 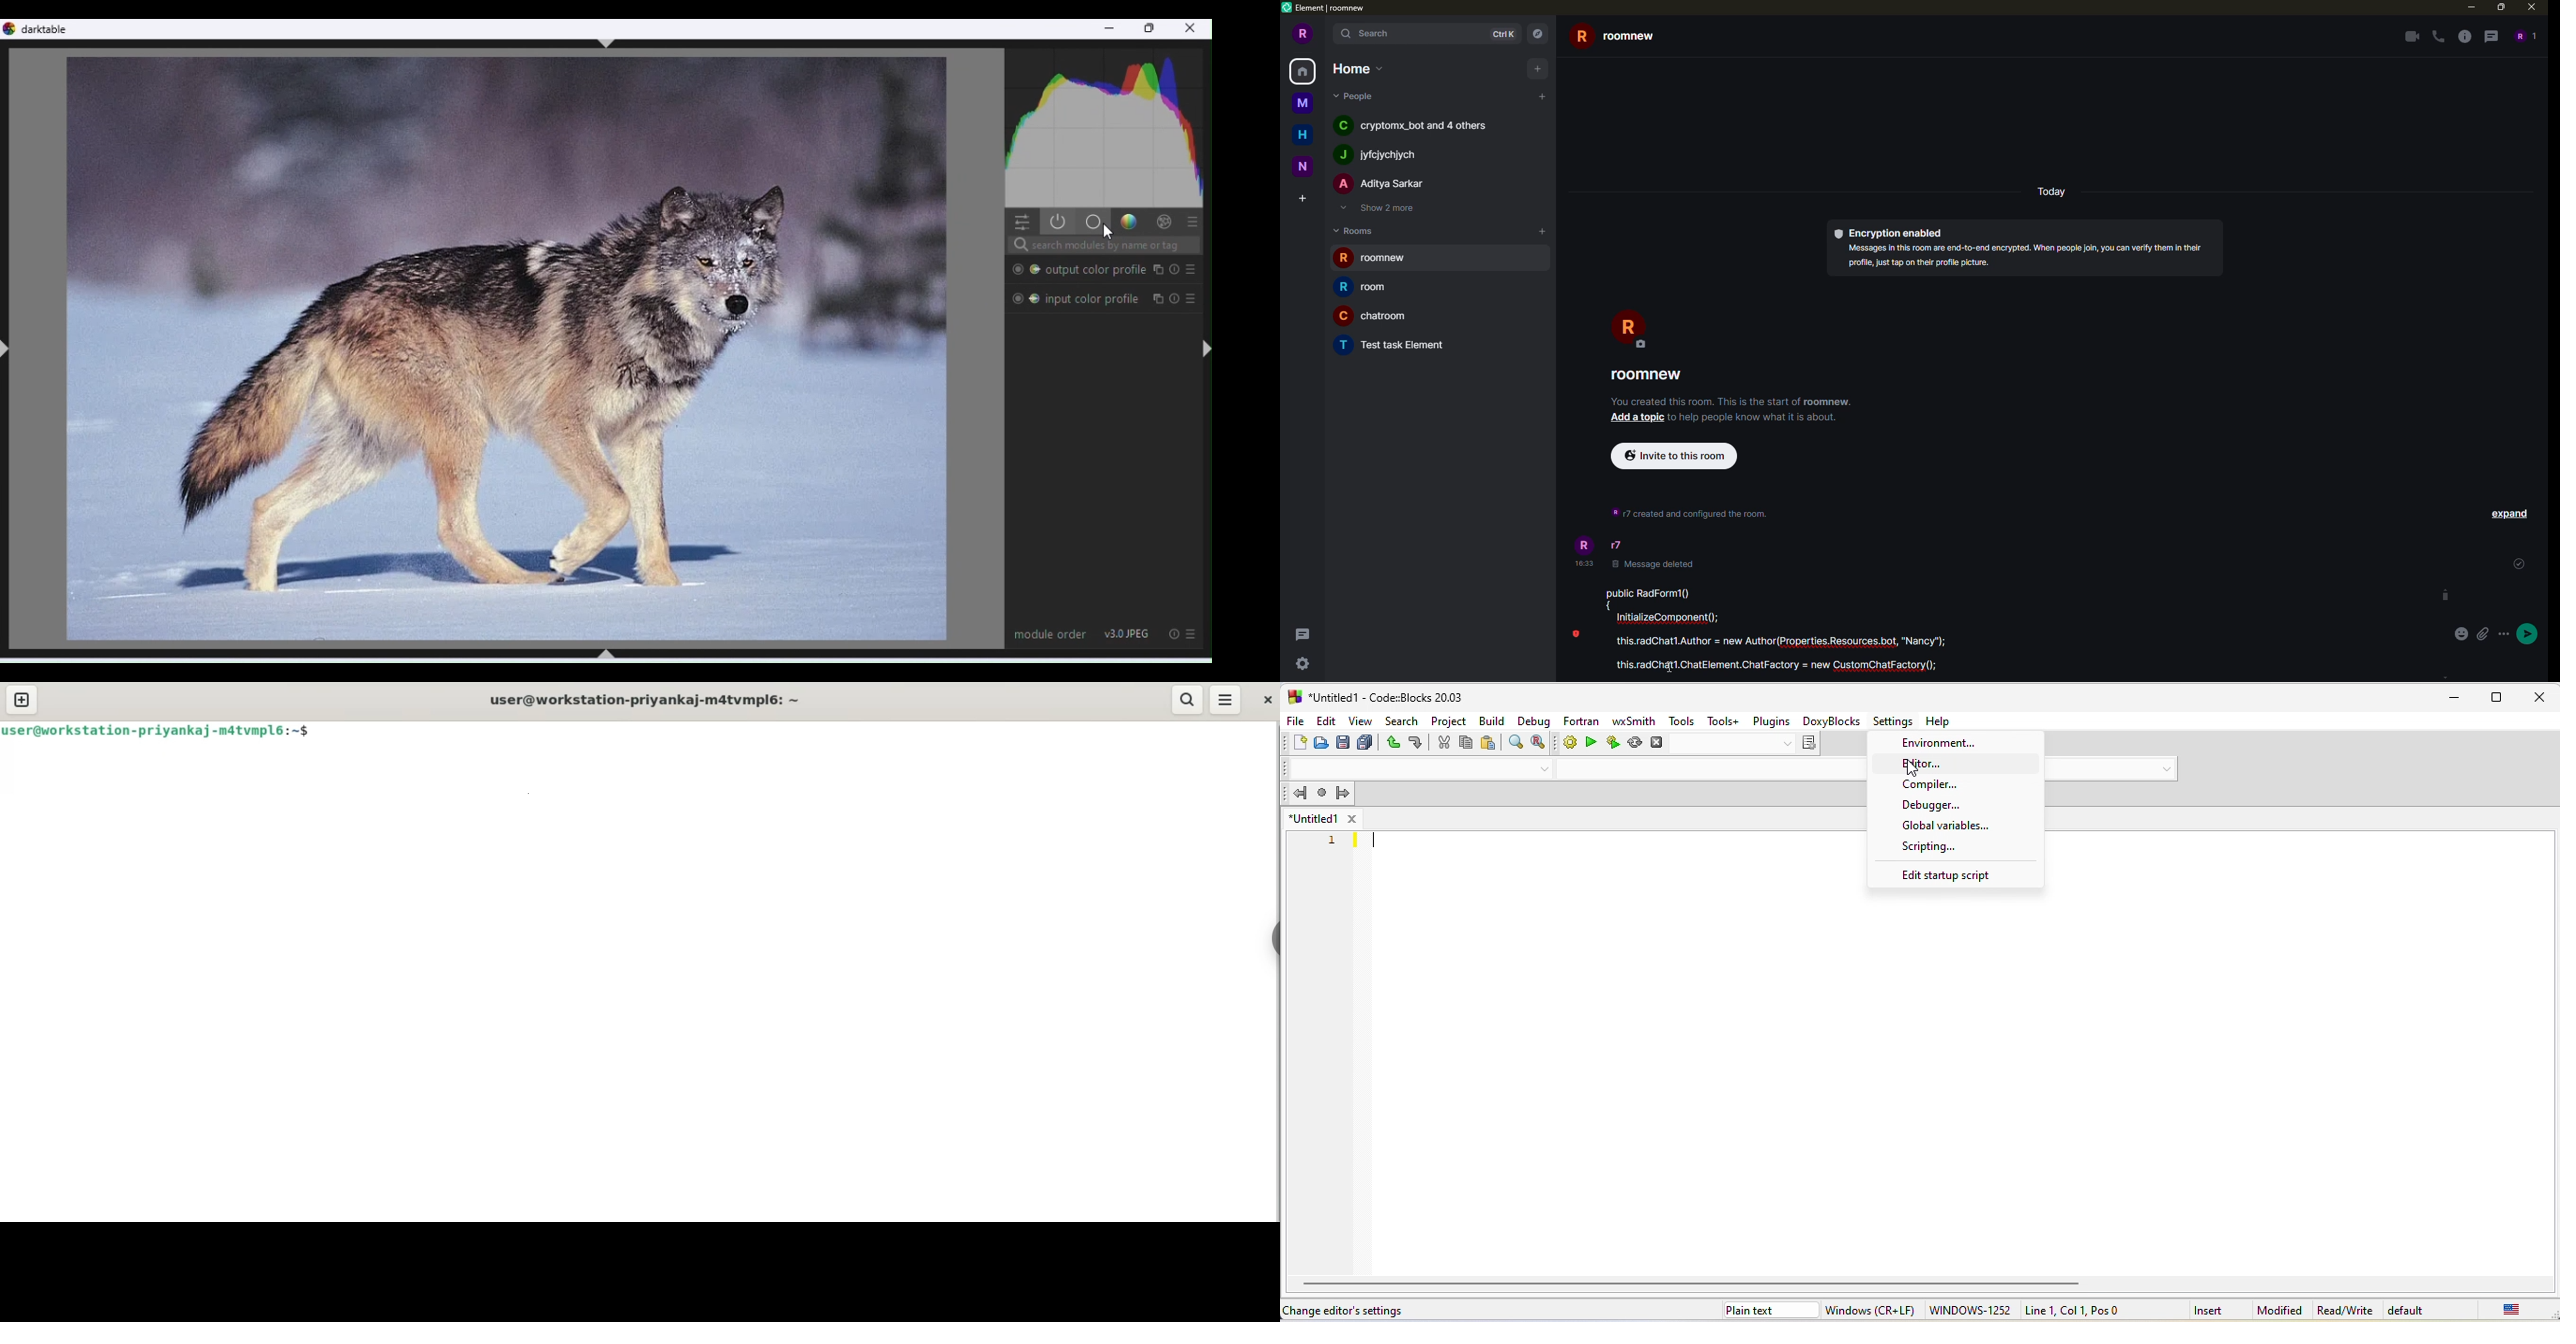 I want to click on home, so click(x=1302, y=133).